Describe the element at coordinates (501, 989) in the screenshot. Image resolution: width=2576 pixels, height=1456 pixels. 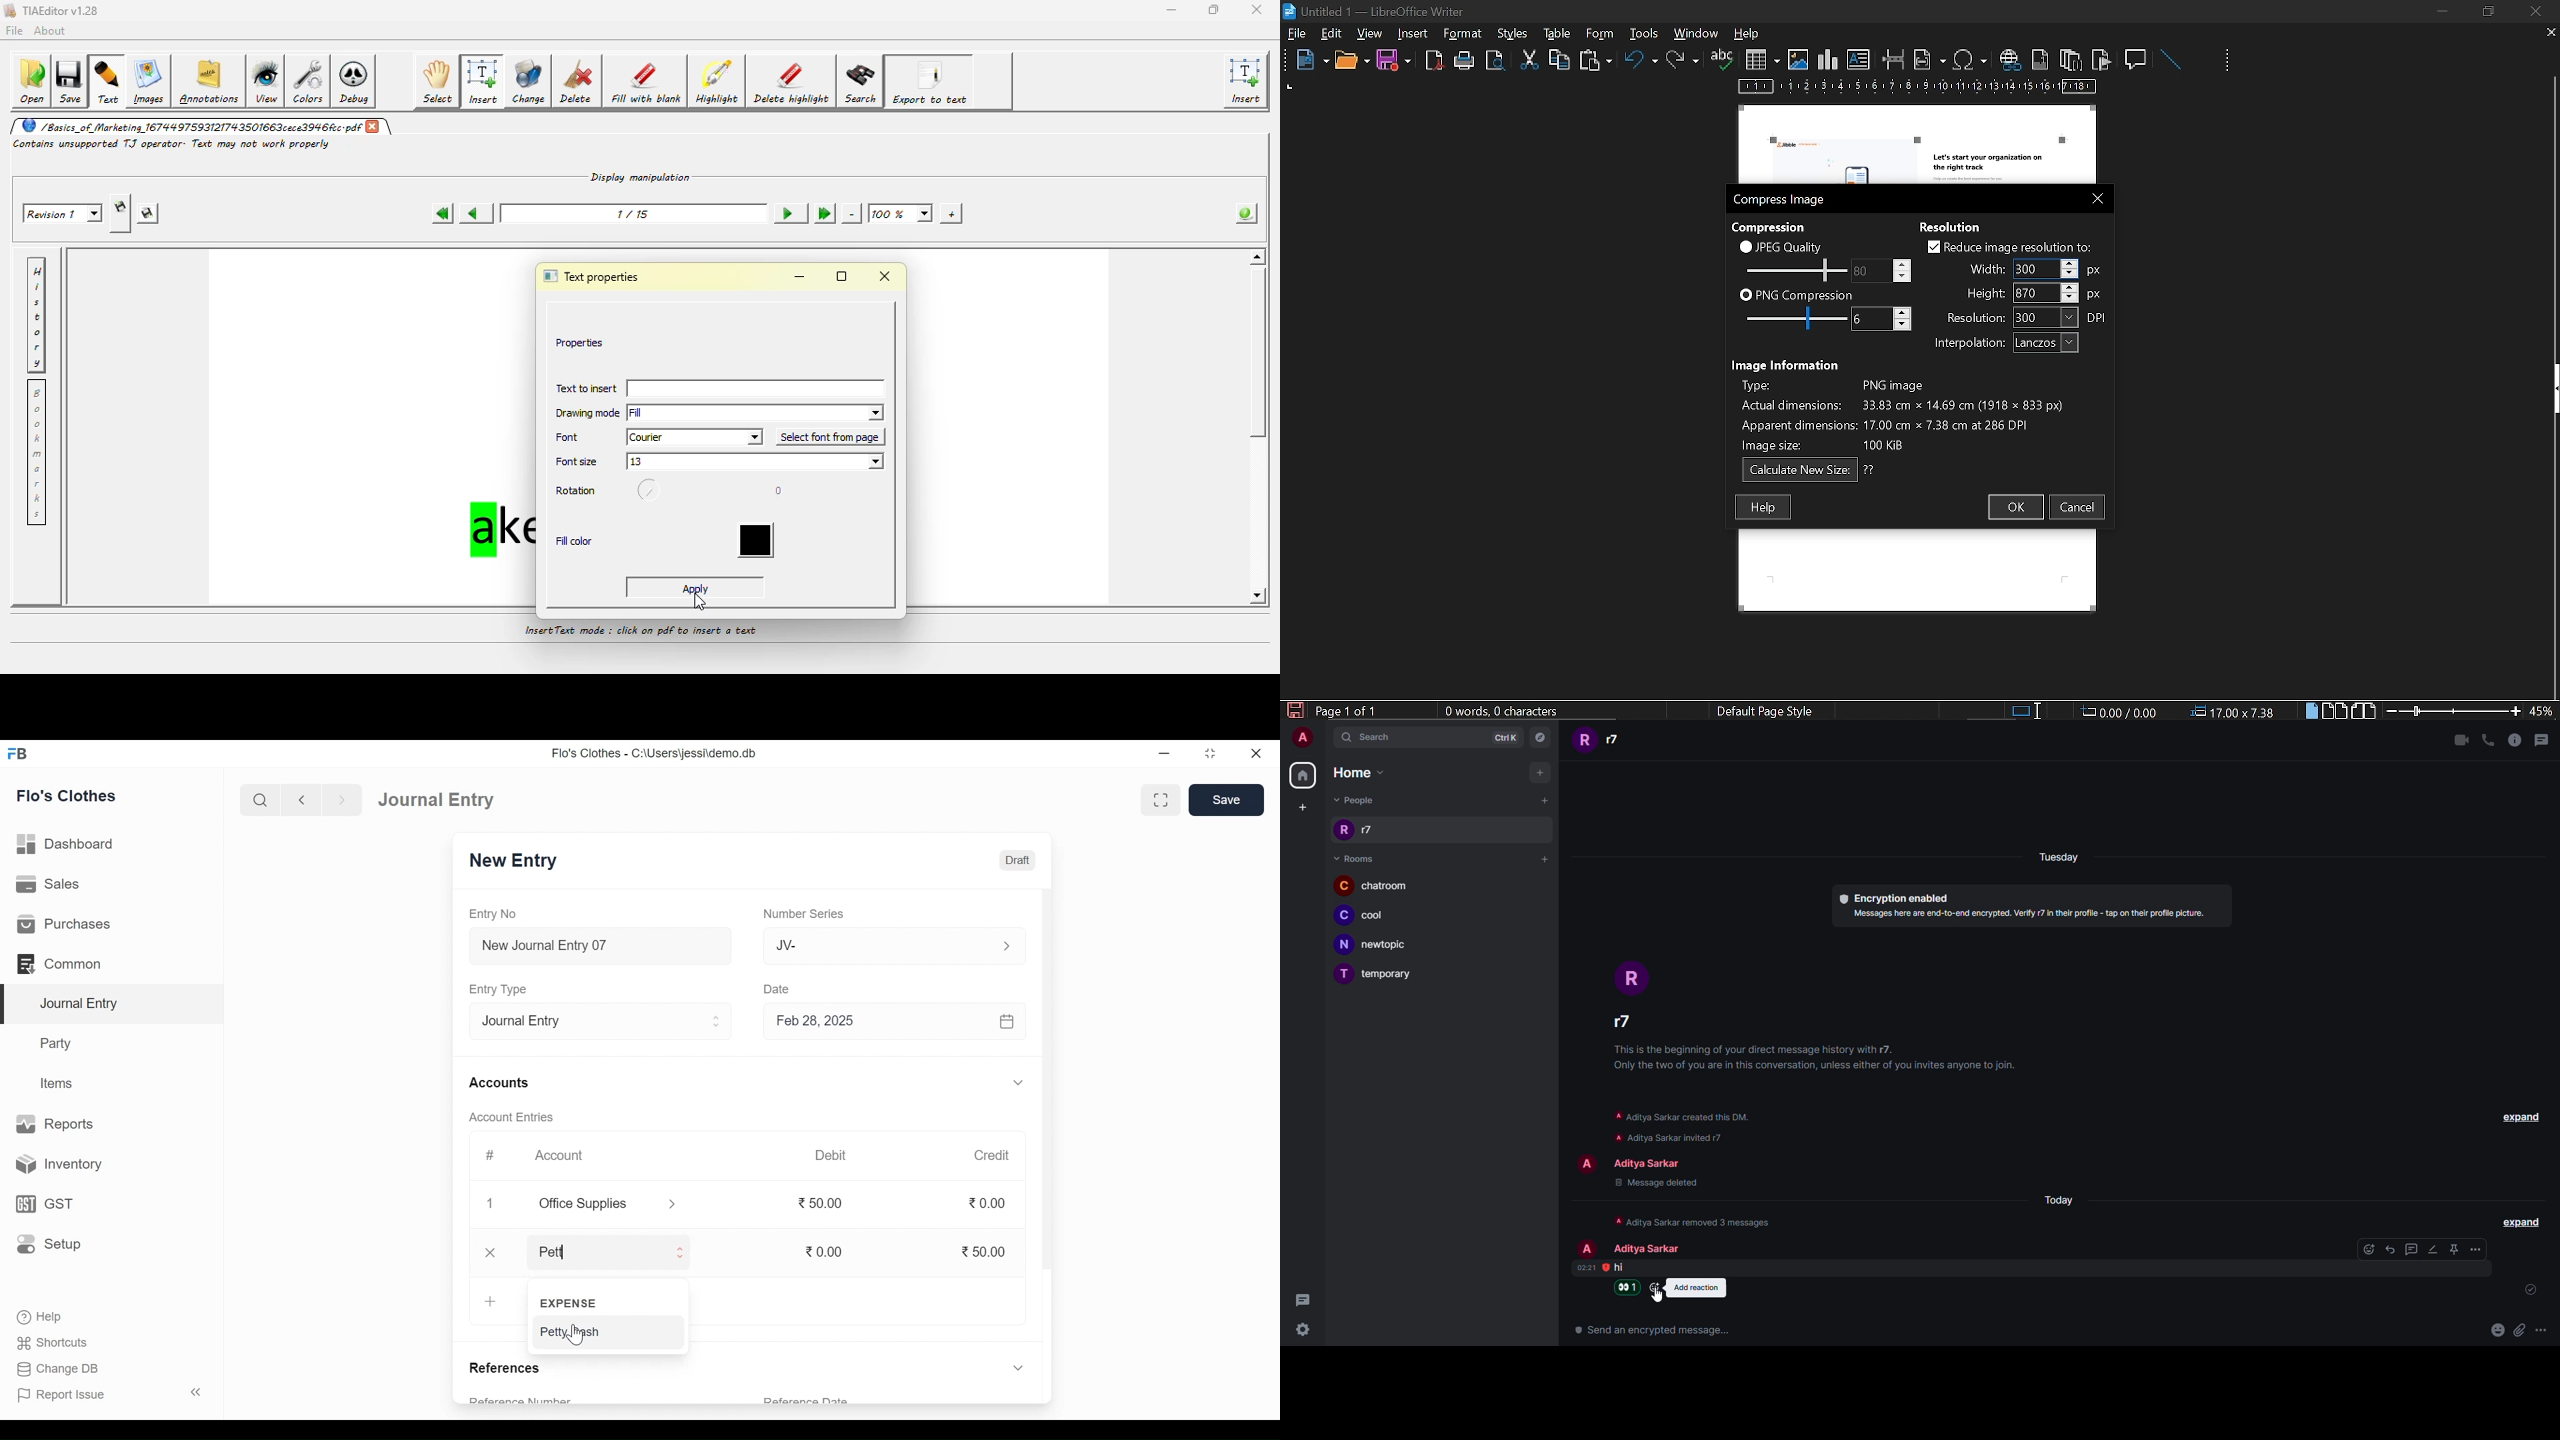
I see `Entry Type` at that location.